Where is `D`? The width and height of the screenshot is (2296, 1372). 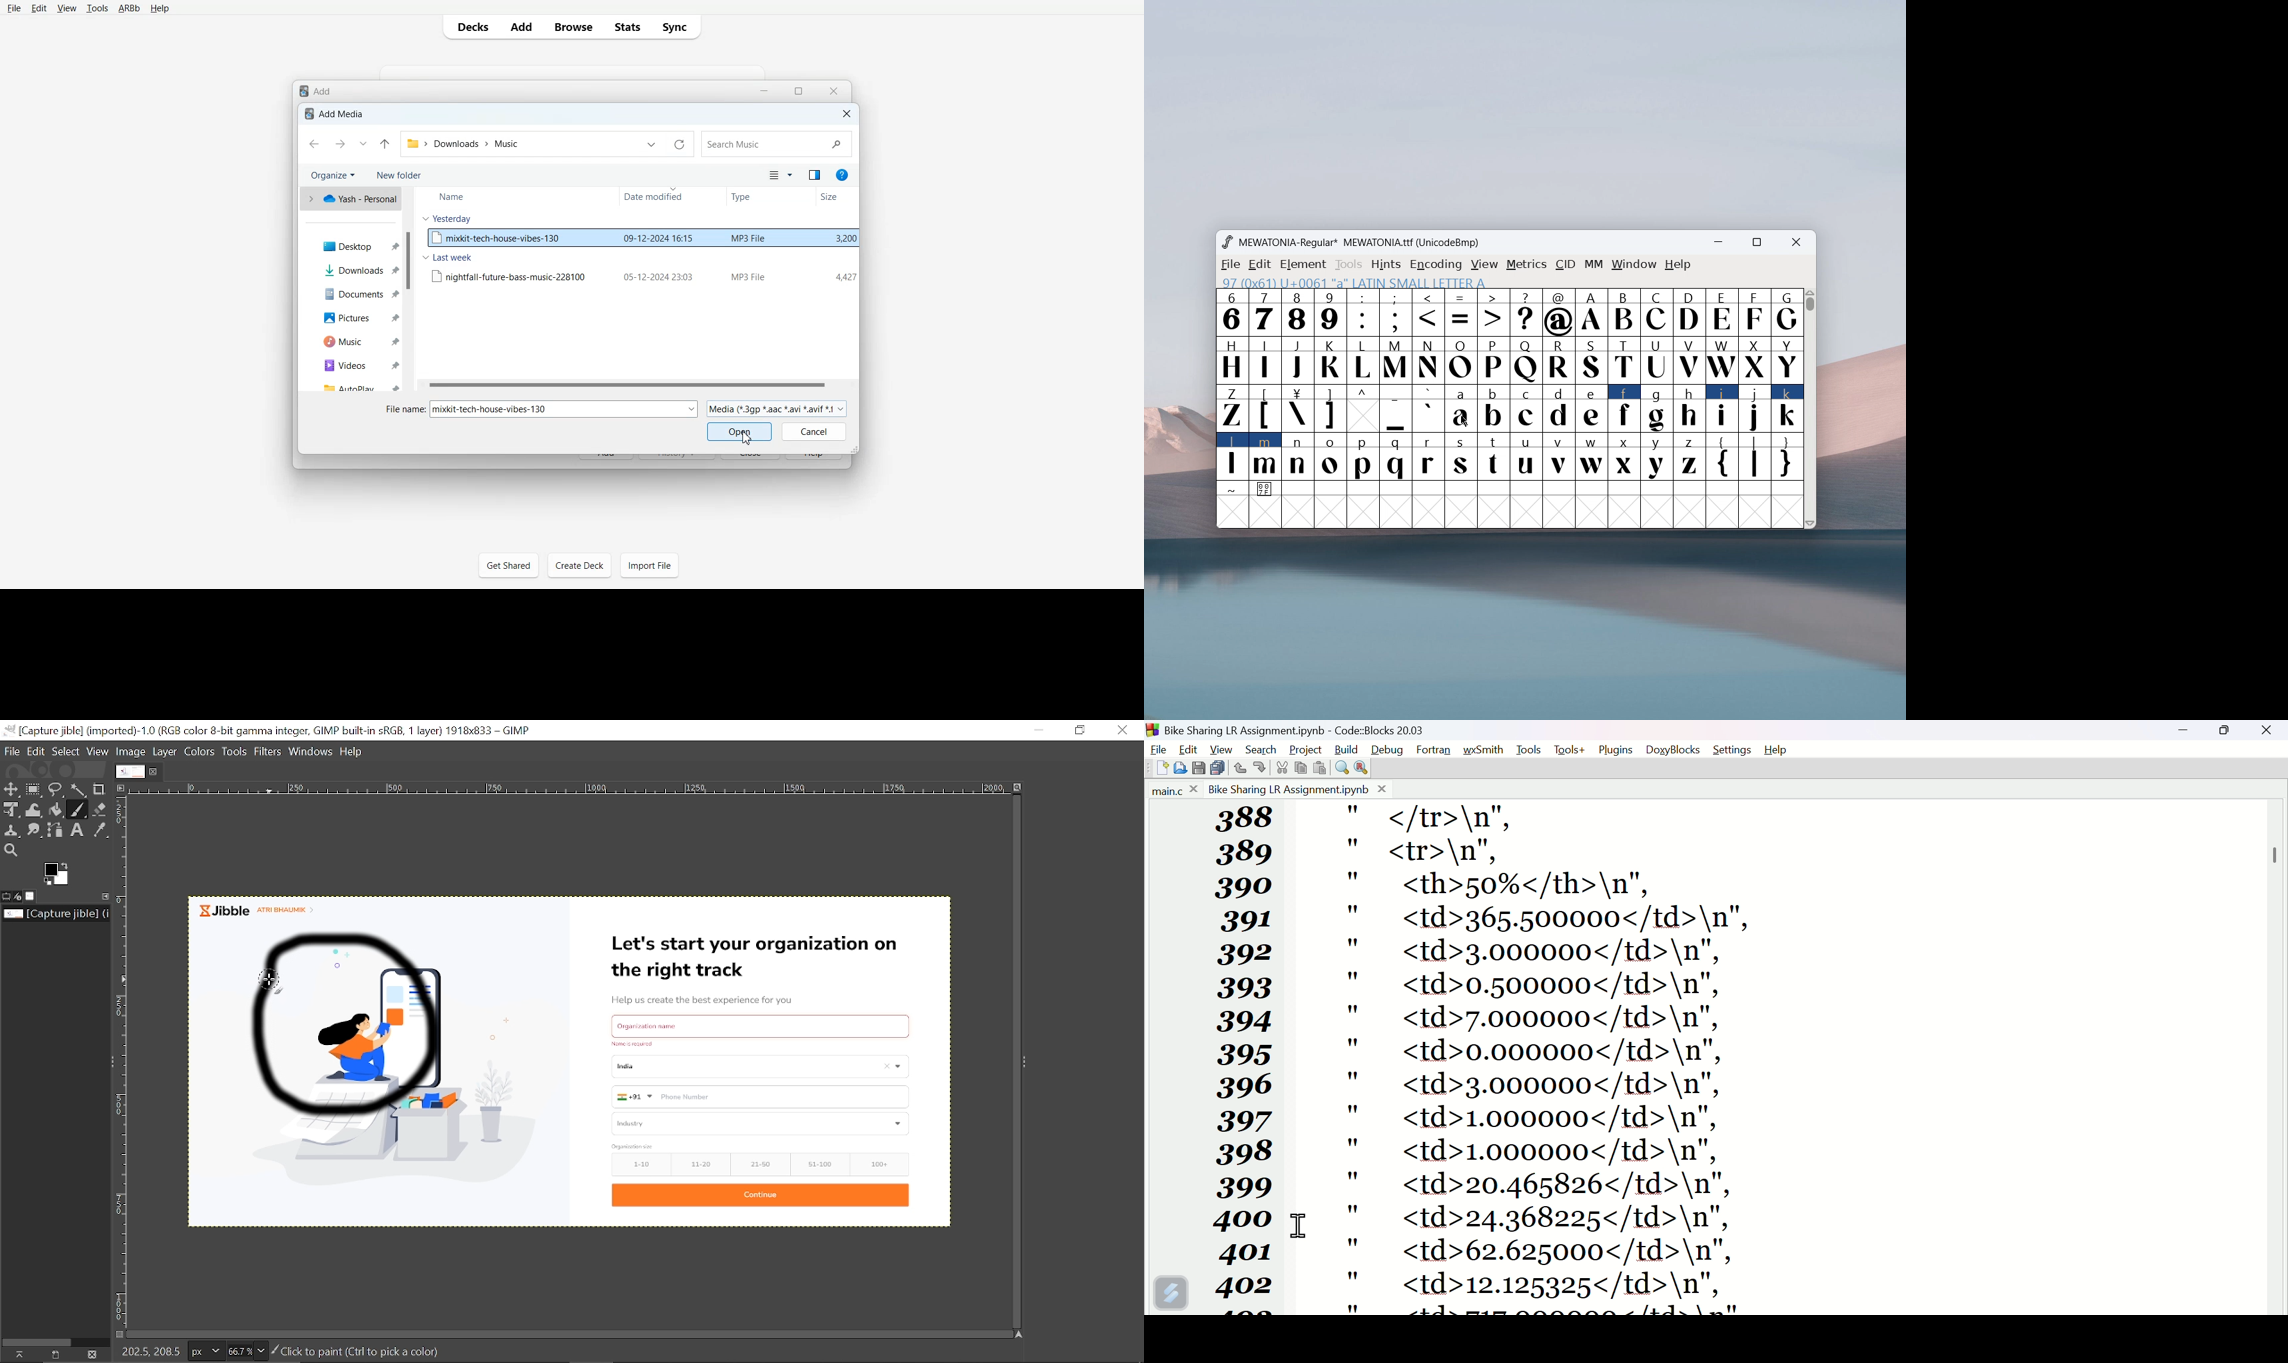 D is located at coordinates (1689, 311).